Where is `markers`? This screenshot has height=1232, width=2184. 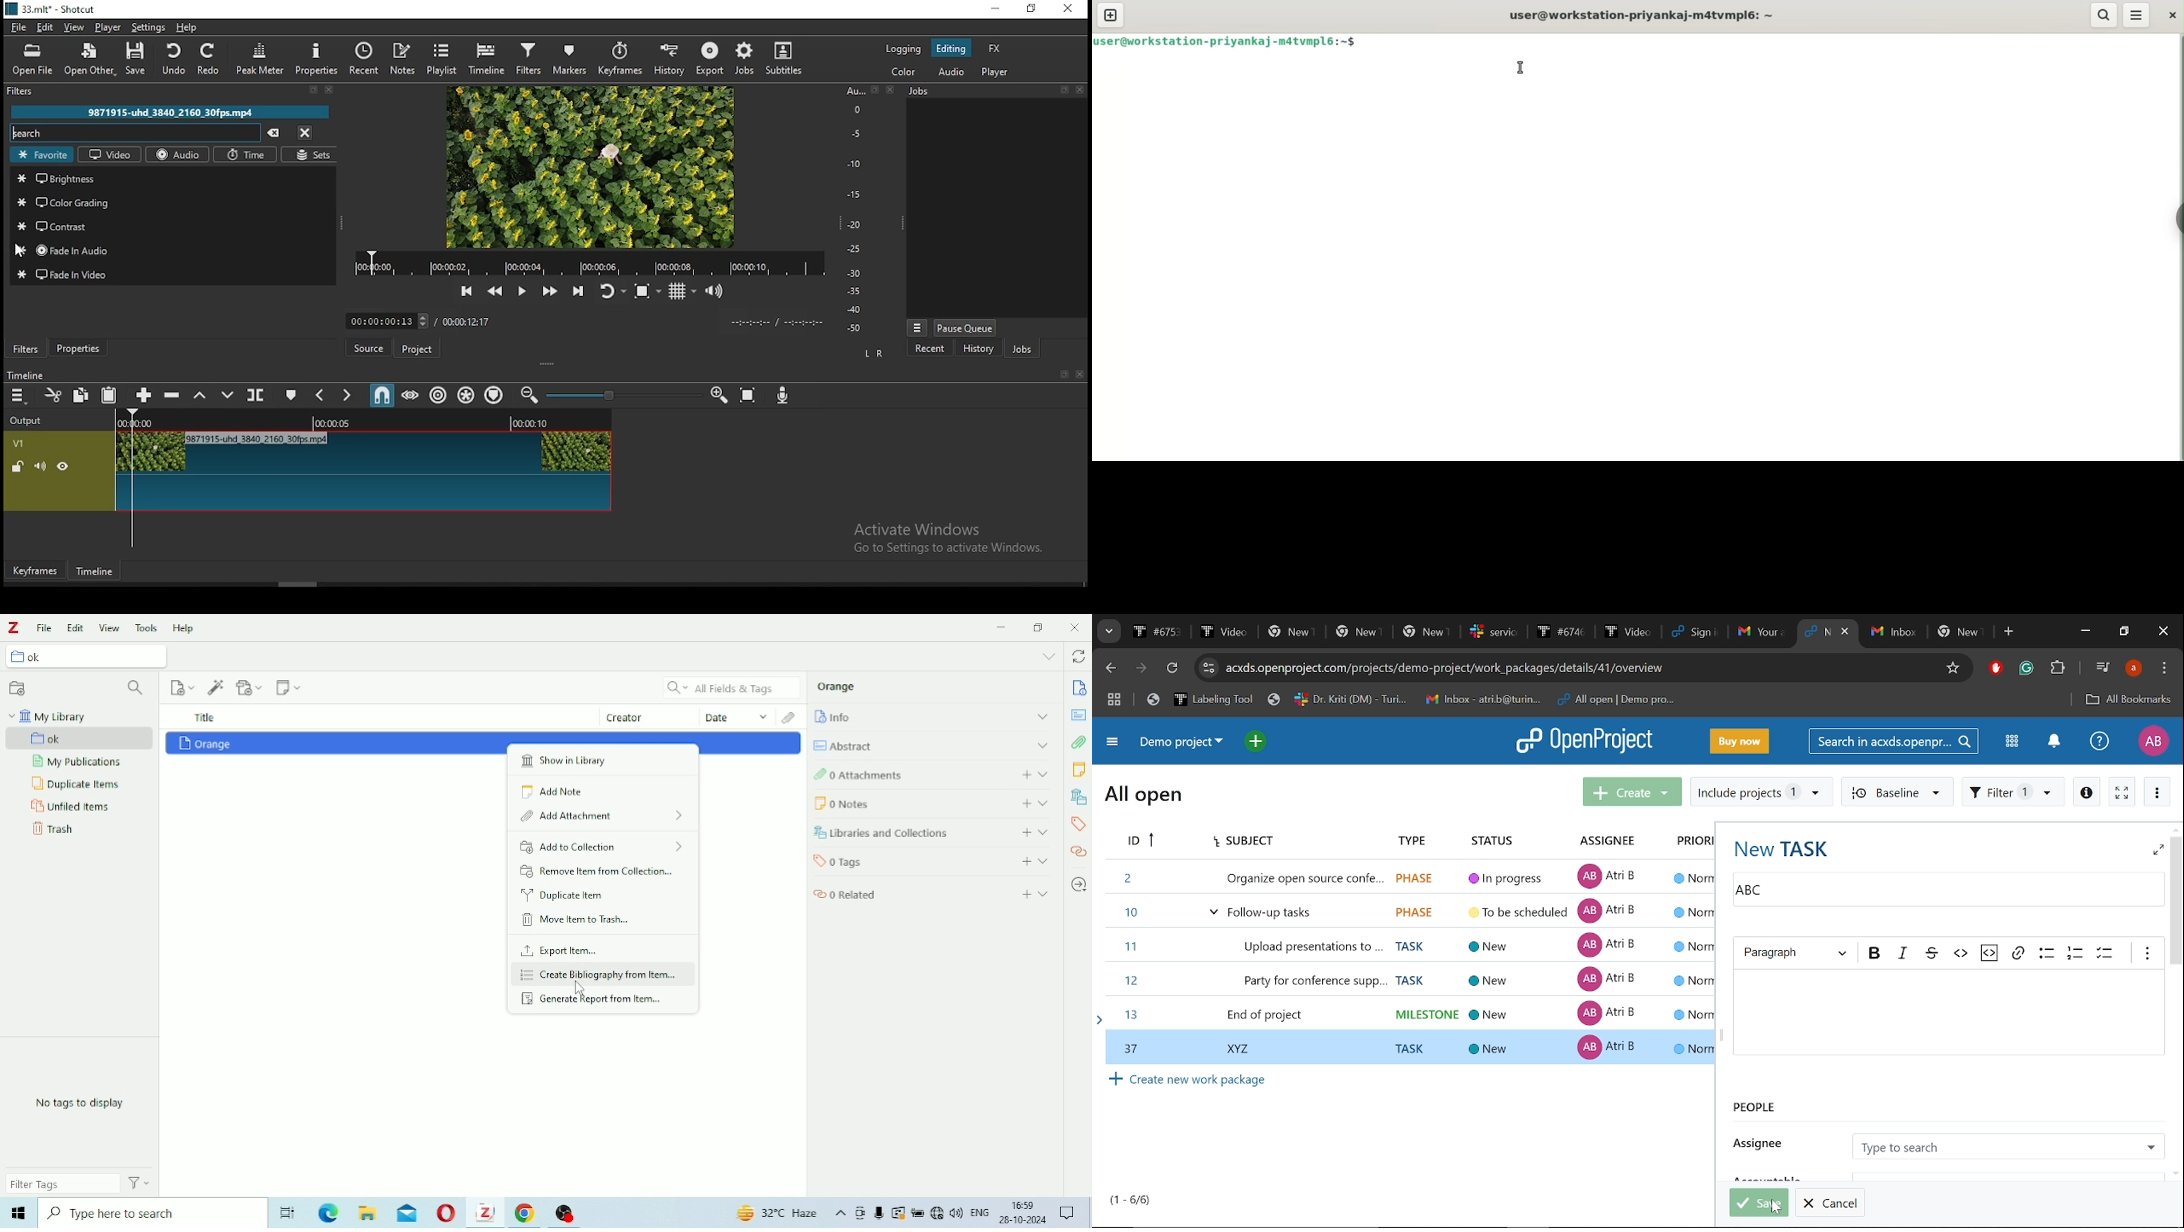 markers is located at coordinates (572, 57).